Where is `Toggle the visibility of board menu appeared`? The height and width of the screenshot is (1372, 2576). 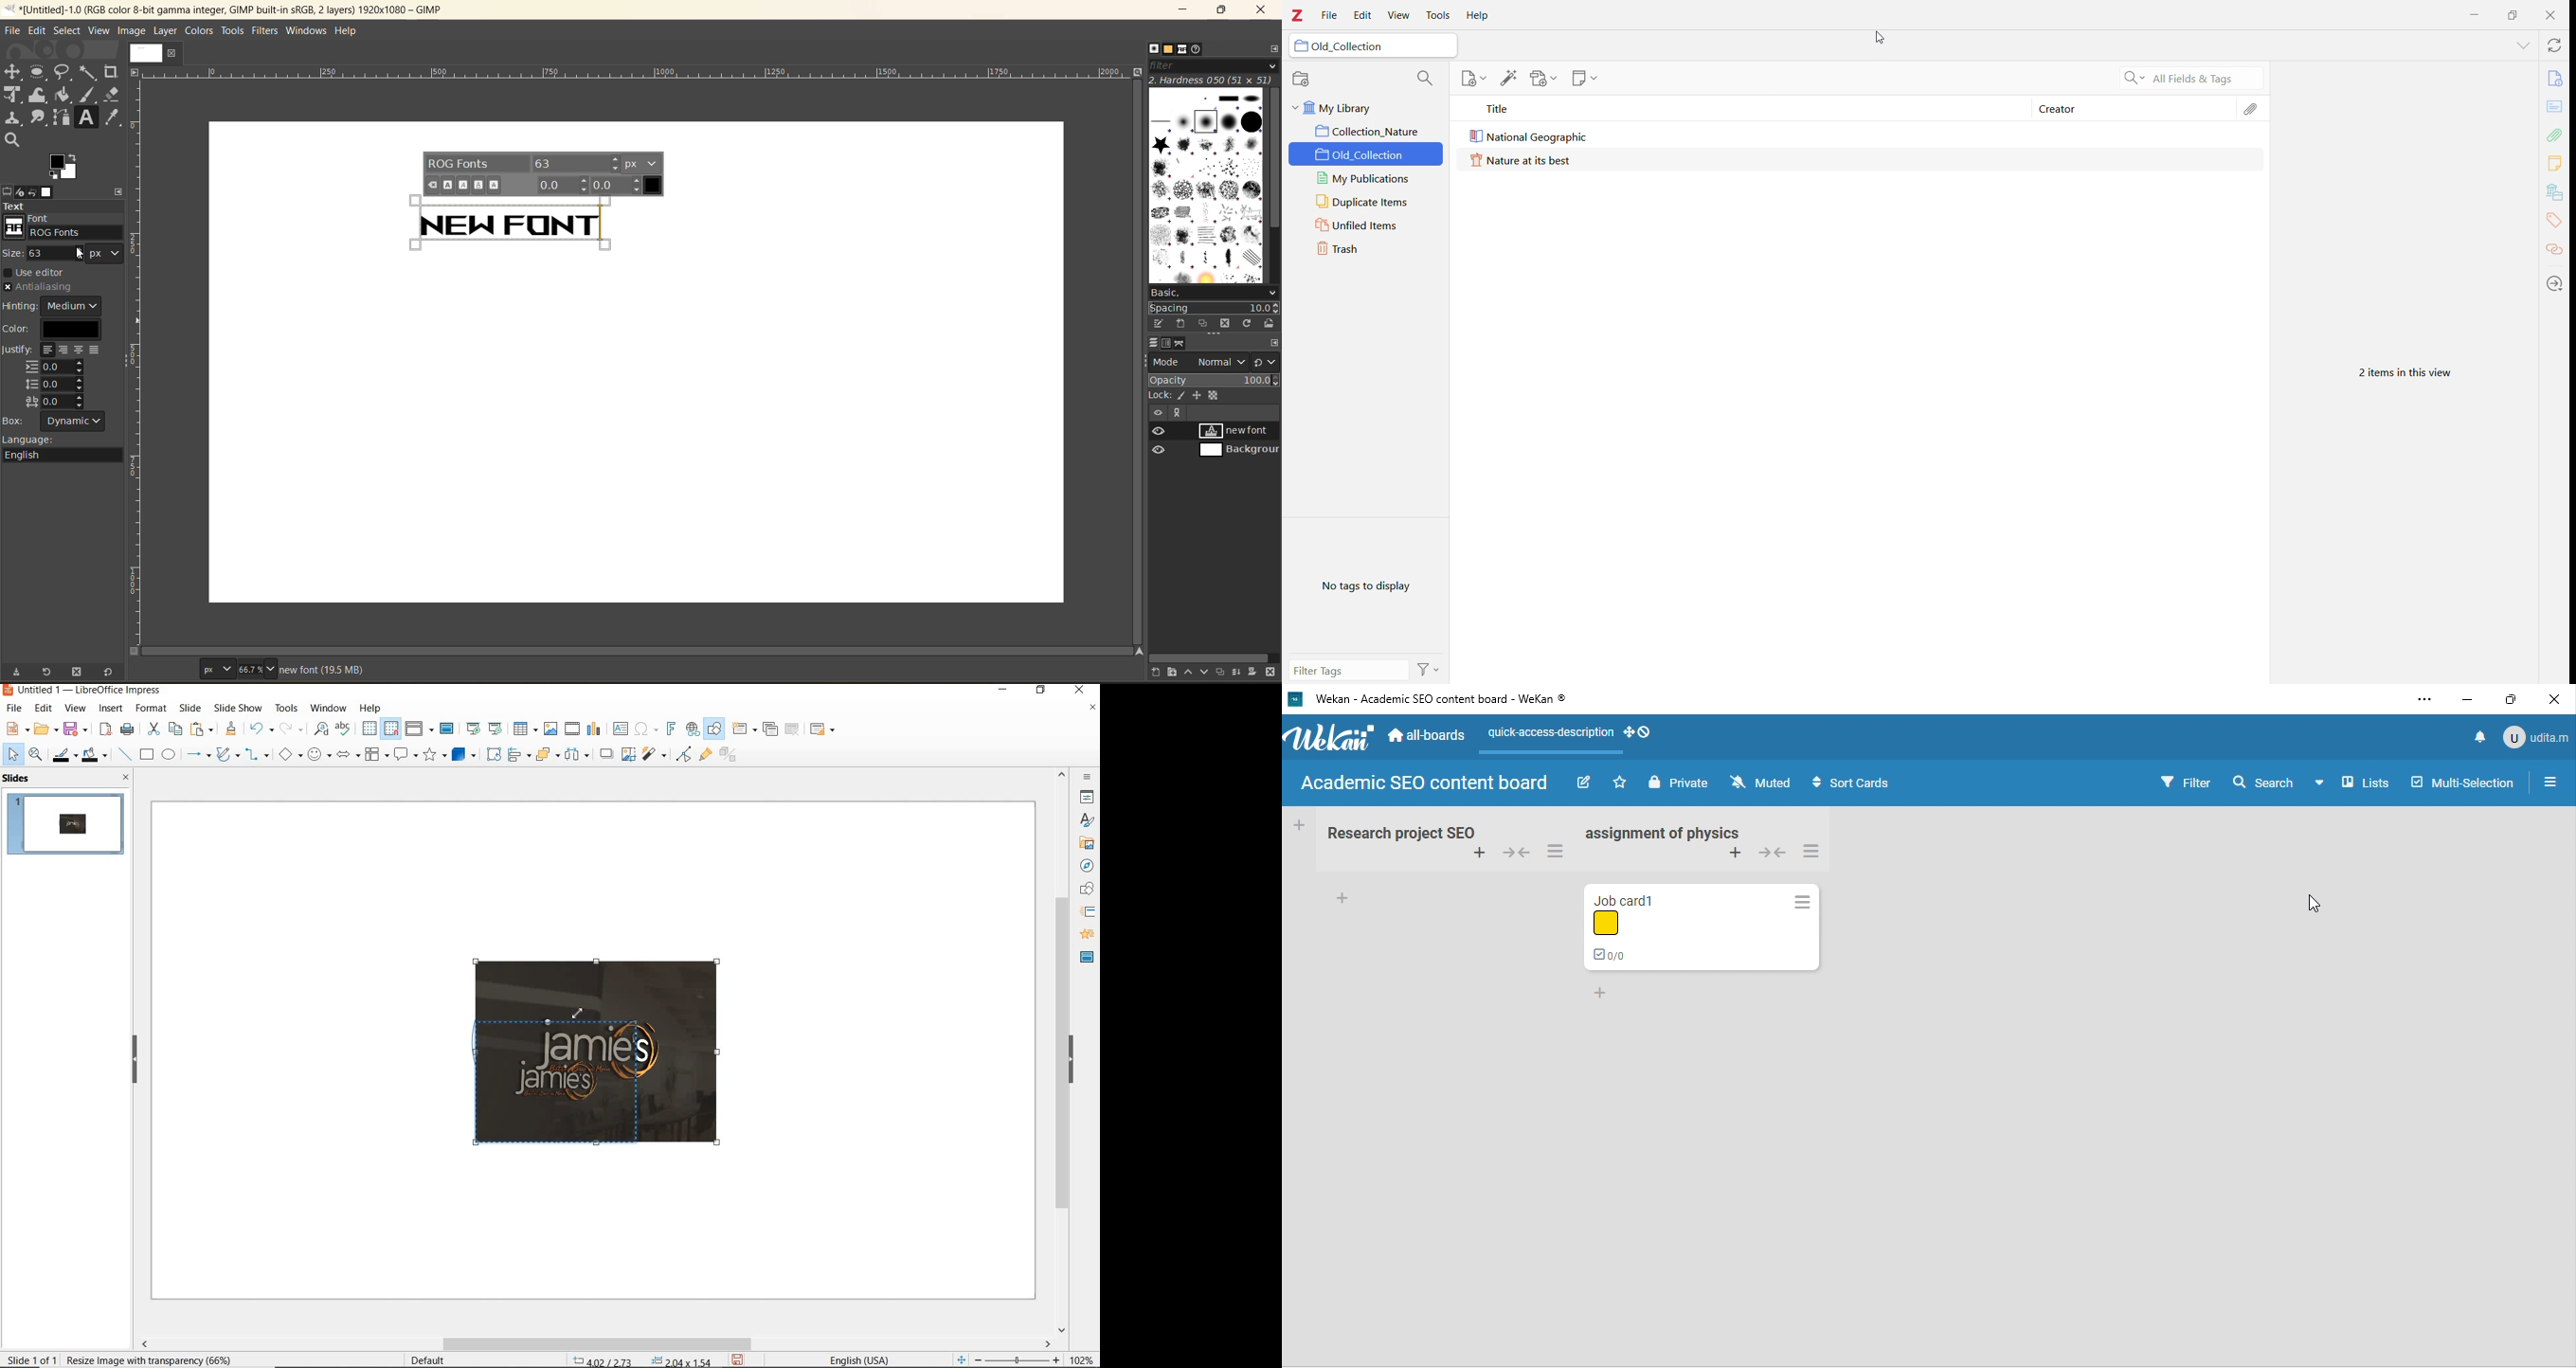
Toggle the visibility of board menu appeared is located at coordinates (2358, 783).